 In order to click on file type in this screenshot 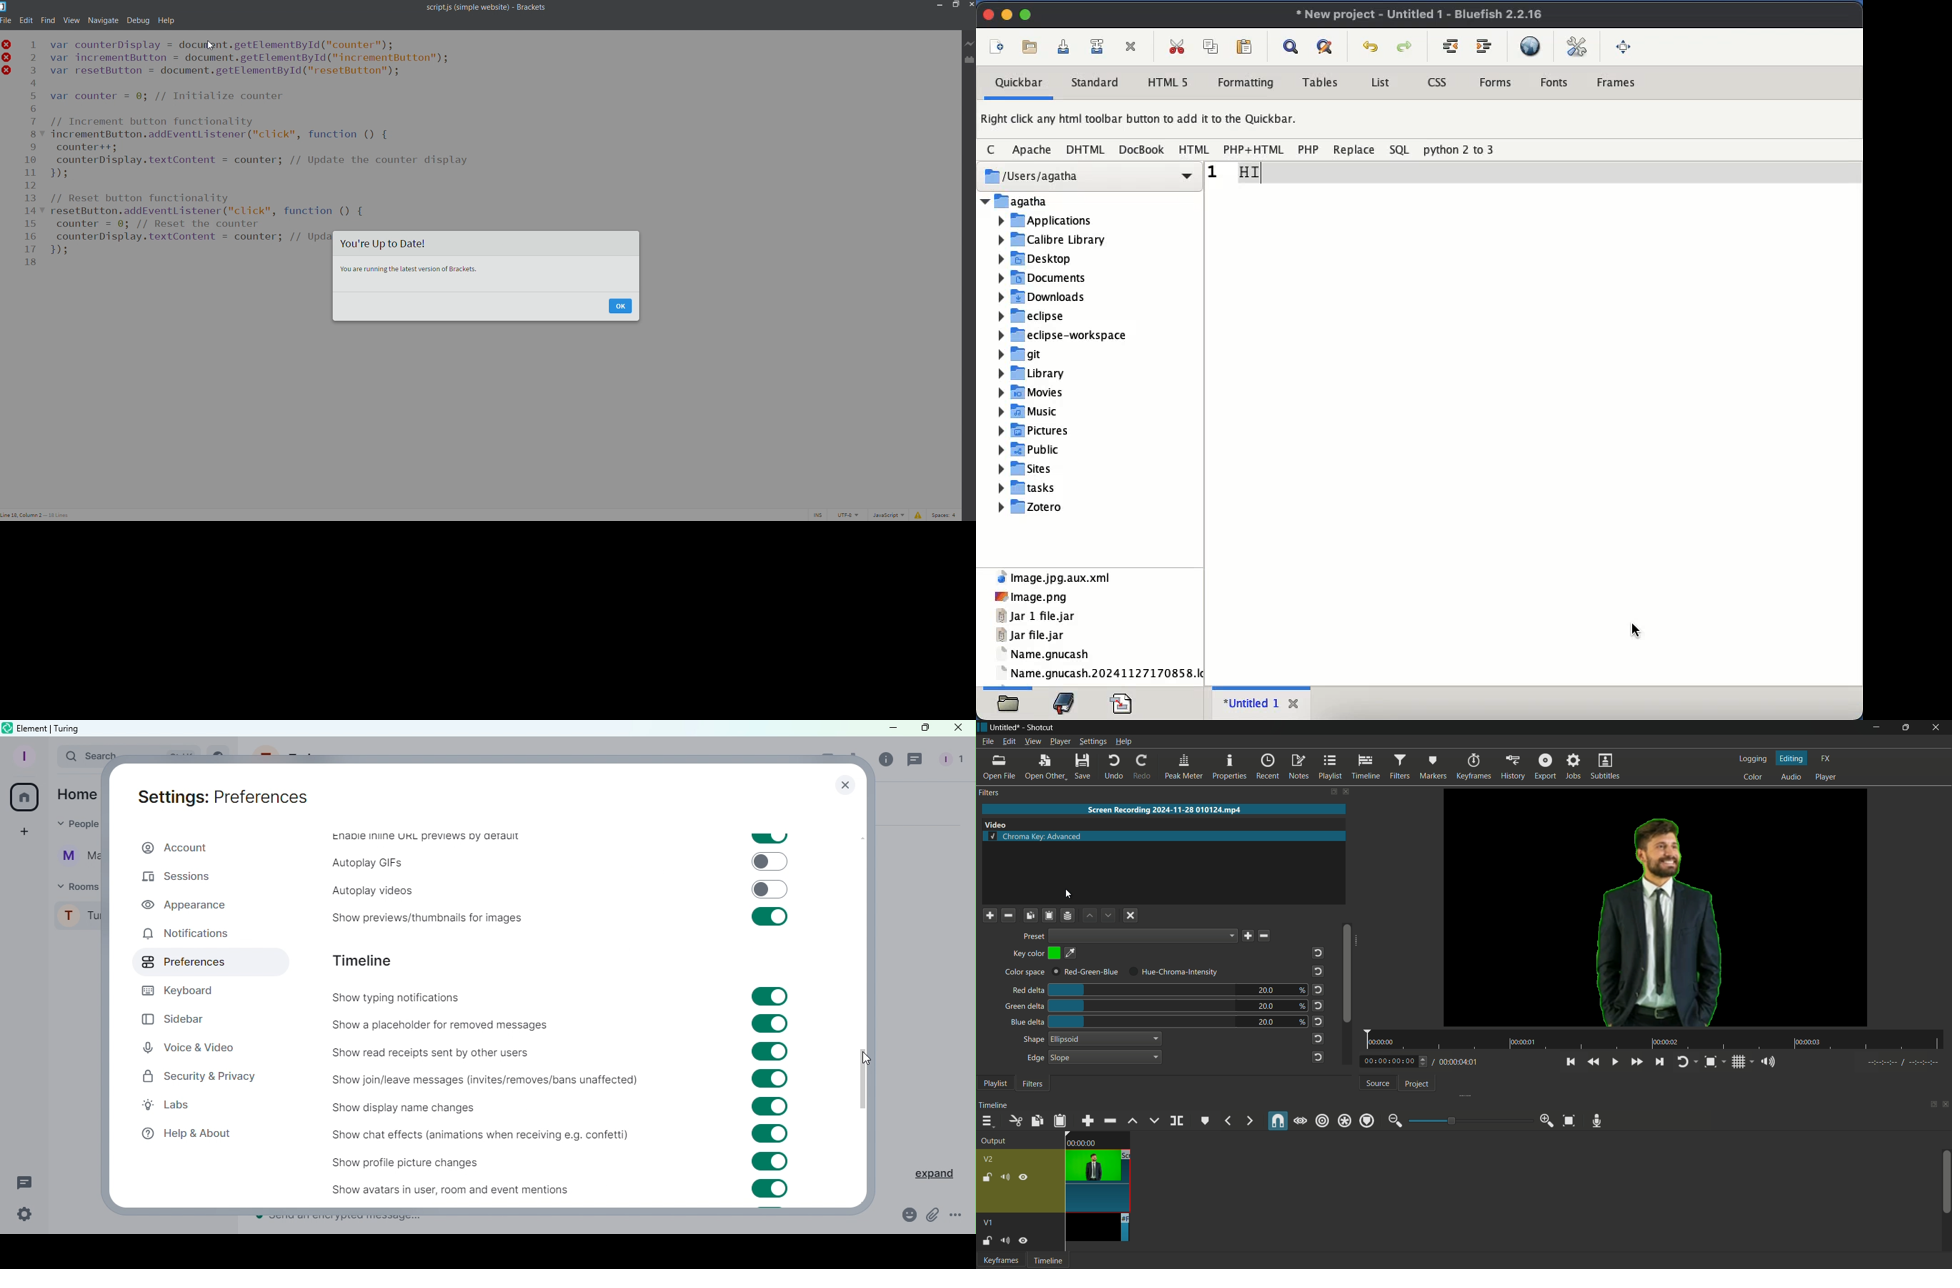, I will do `click(887, 515)`.